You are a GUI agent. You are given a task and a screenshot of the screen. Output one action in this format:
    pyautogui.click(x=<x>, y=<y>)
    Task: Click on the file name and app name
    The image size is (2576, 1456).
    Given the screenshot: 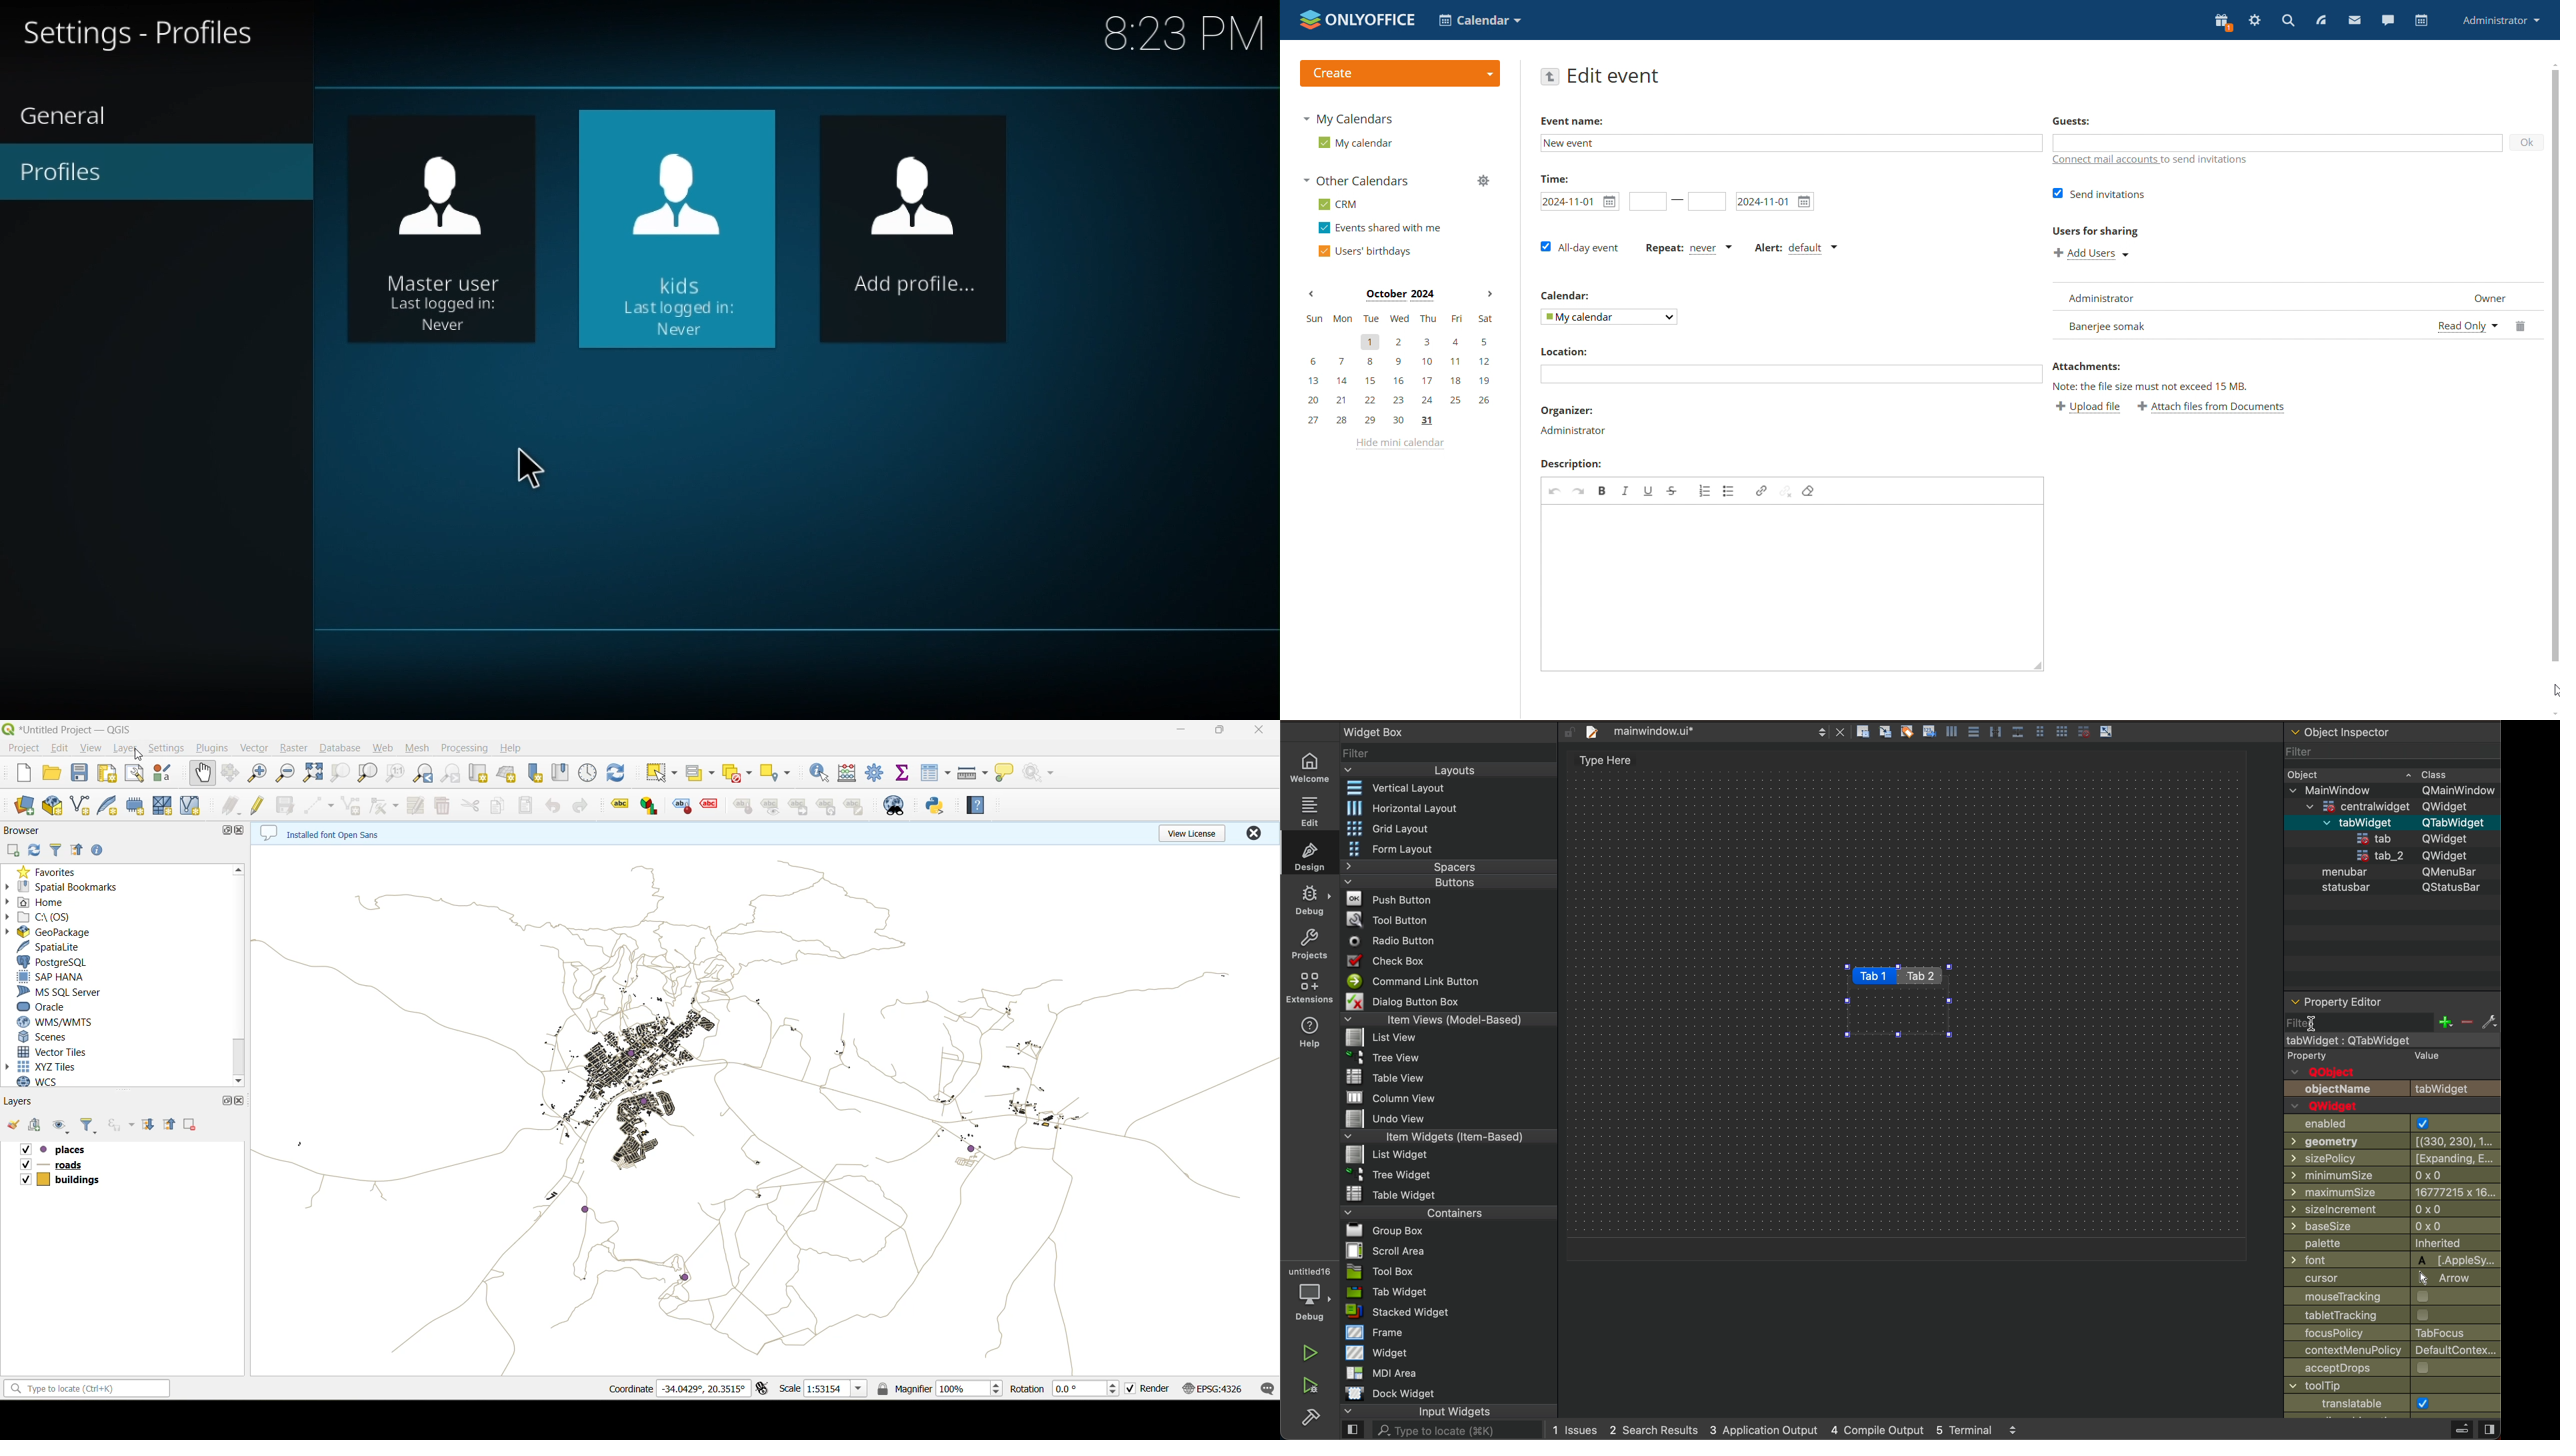 What is the action you would take?
    pyautogui.click(x=71, y=729)
    